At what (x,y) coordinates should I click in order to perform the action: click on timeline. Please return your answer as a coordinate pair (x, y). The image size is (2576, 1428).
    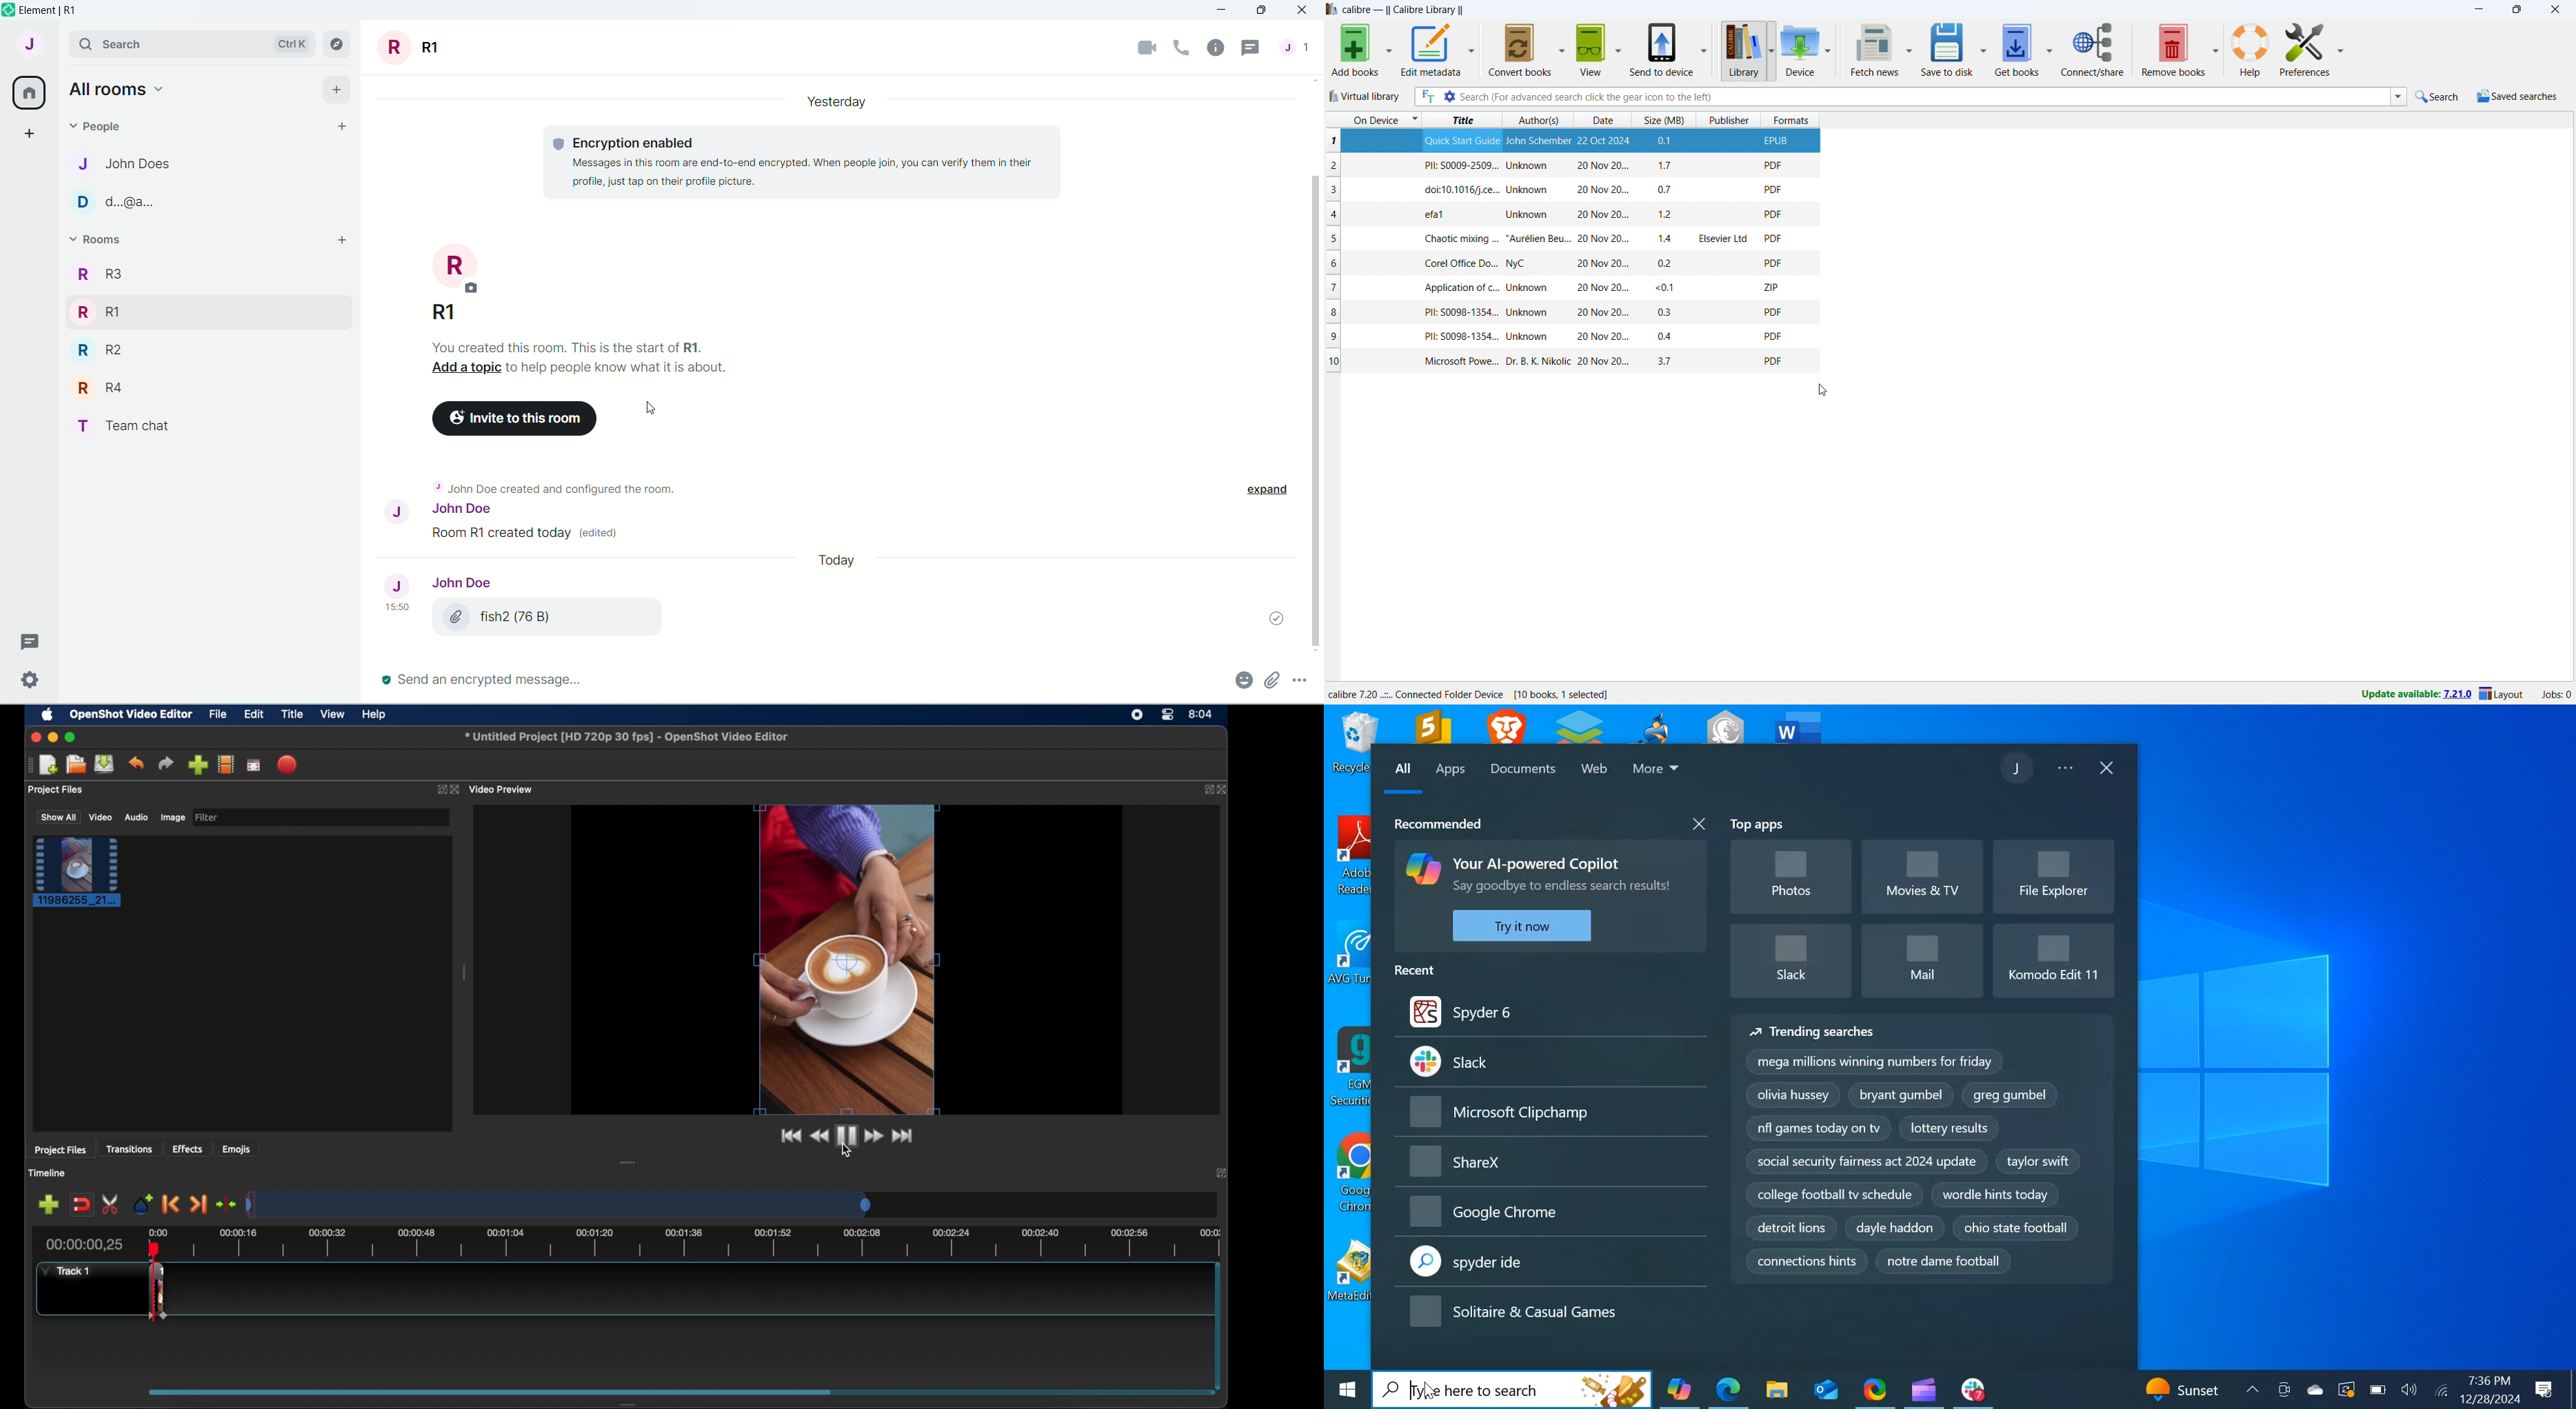
    Looking at the image, I should click on (48, 1173).